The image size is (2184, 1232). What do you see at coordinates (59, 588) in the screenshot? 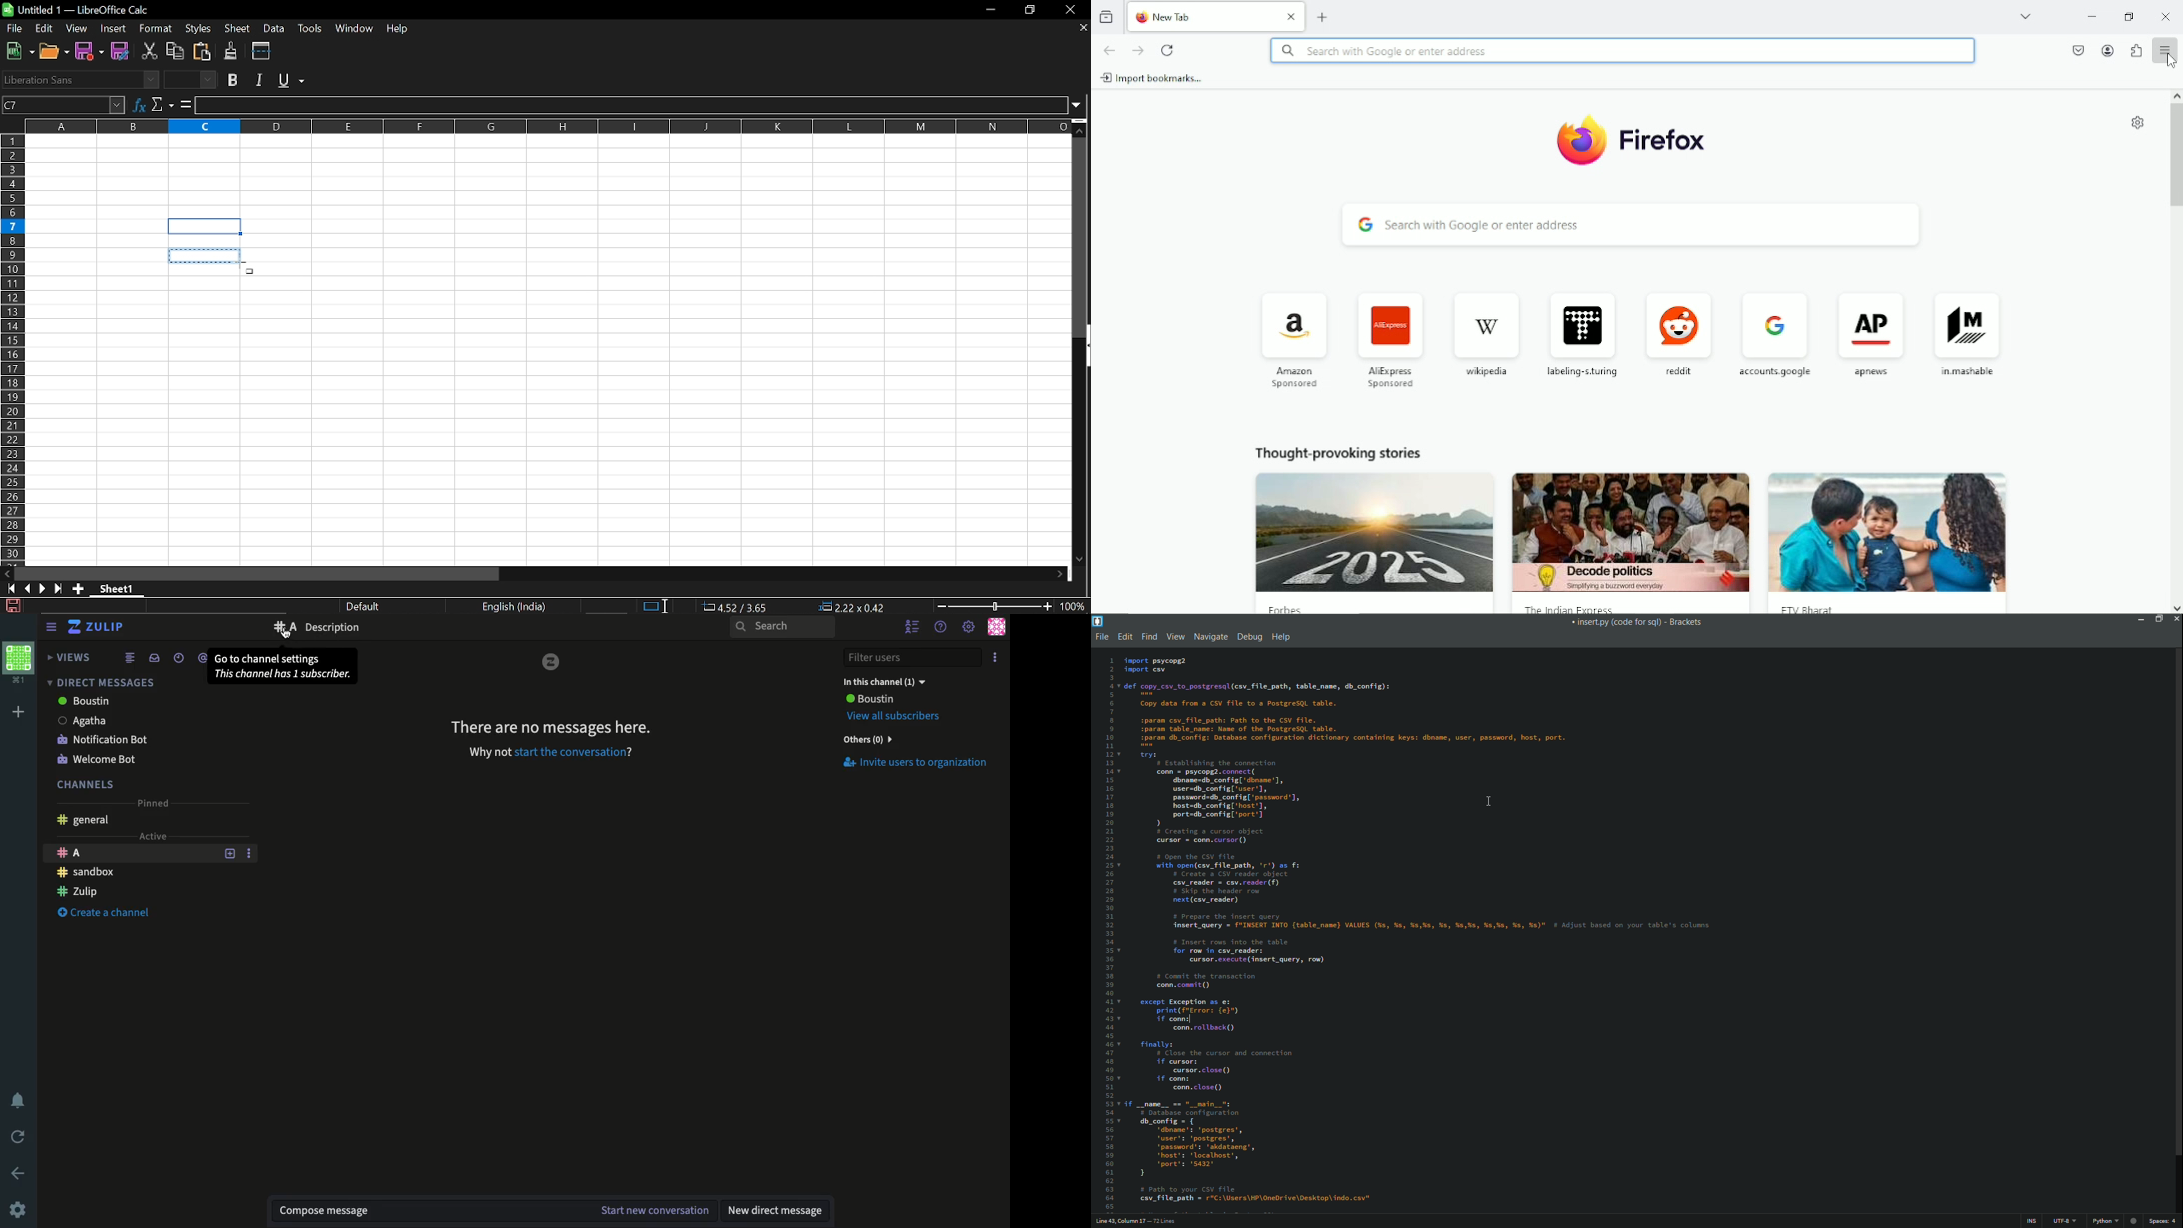
I see `Last sheet` at bounding box center [59, 588].